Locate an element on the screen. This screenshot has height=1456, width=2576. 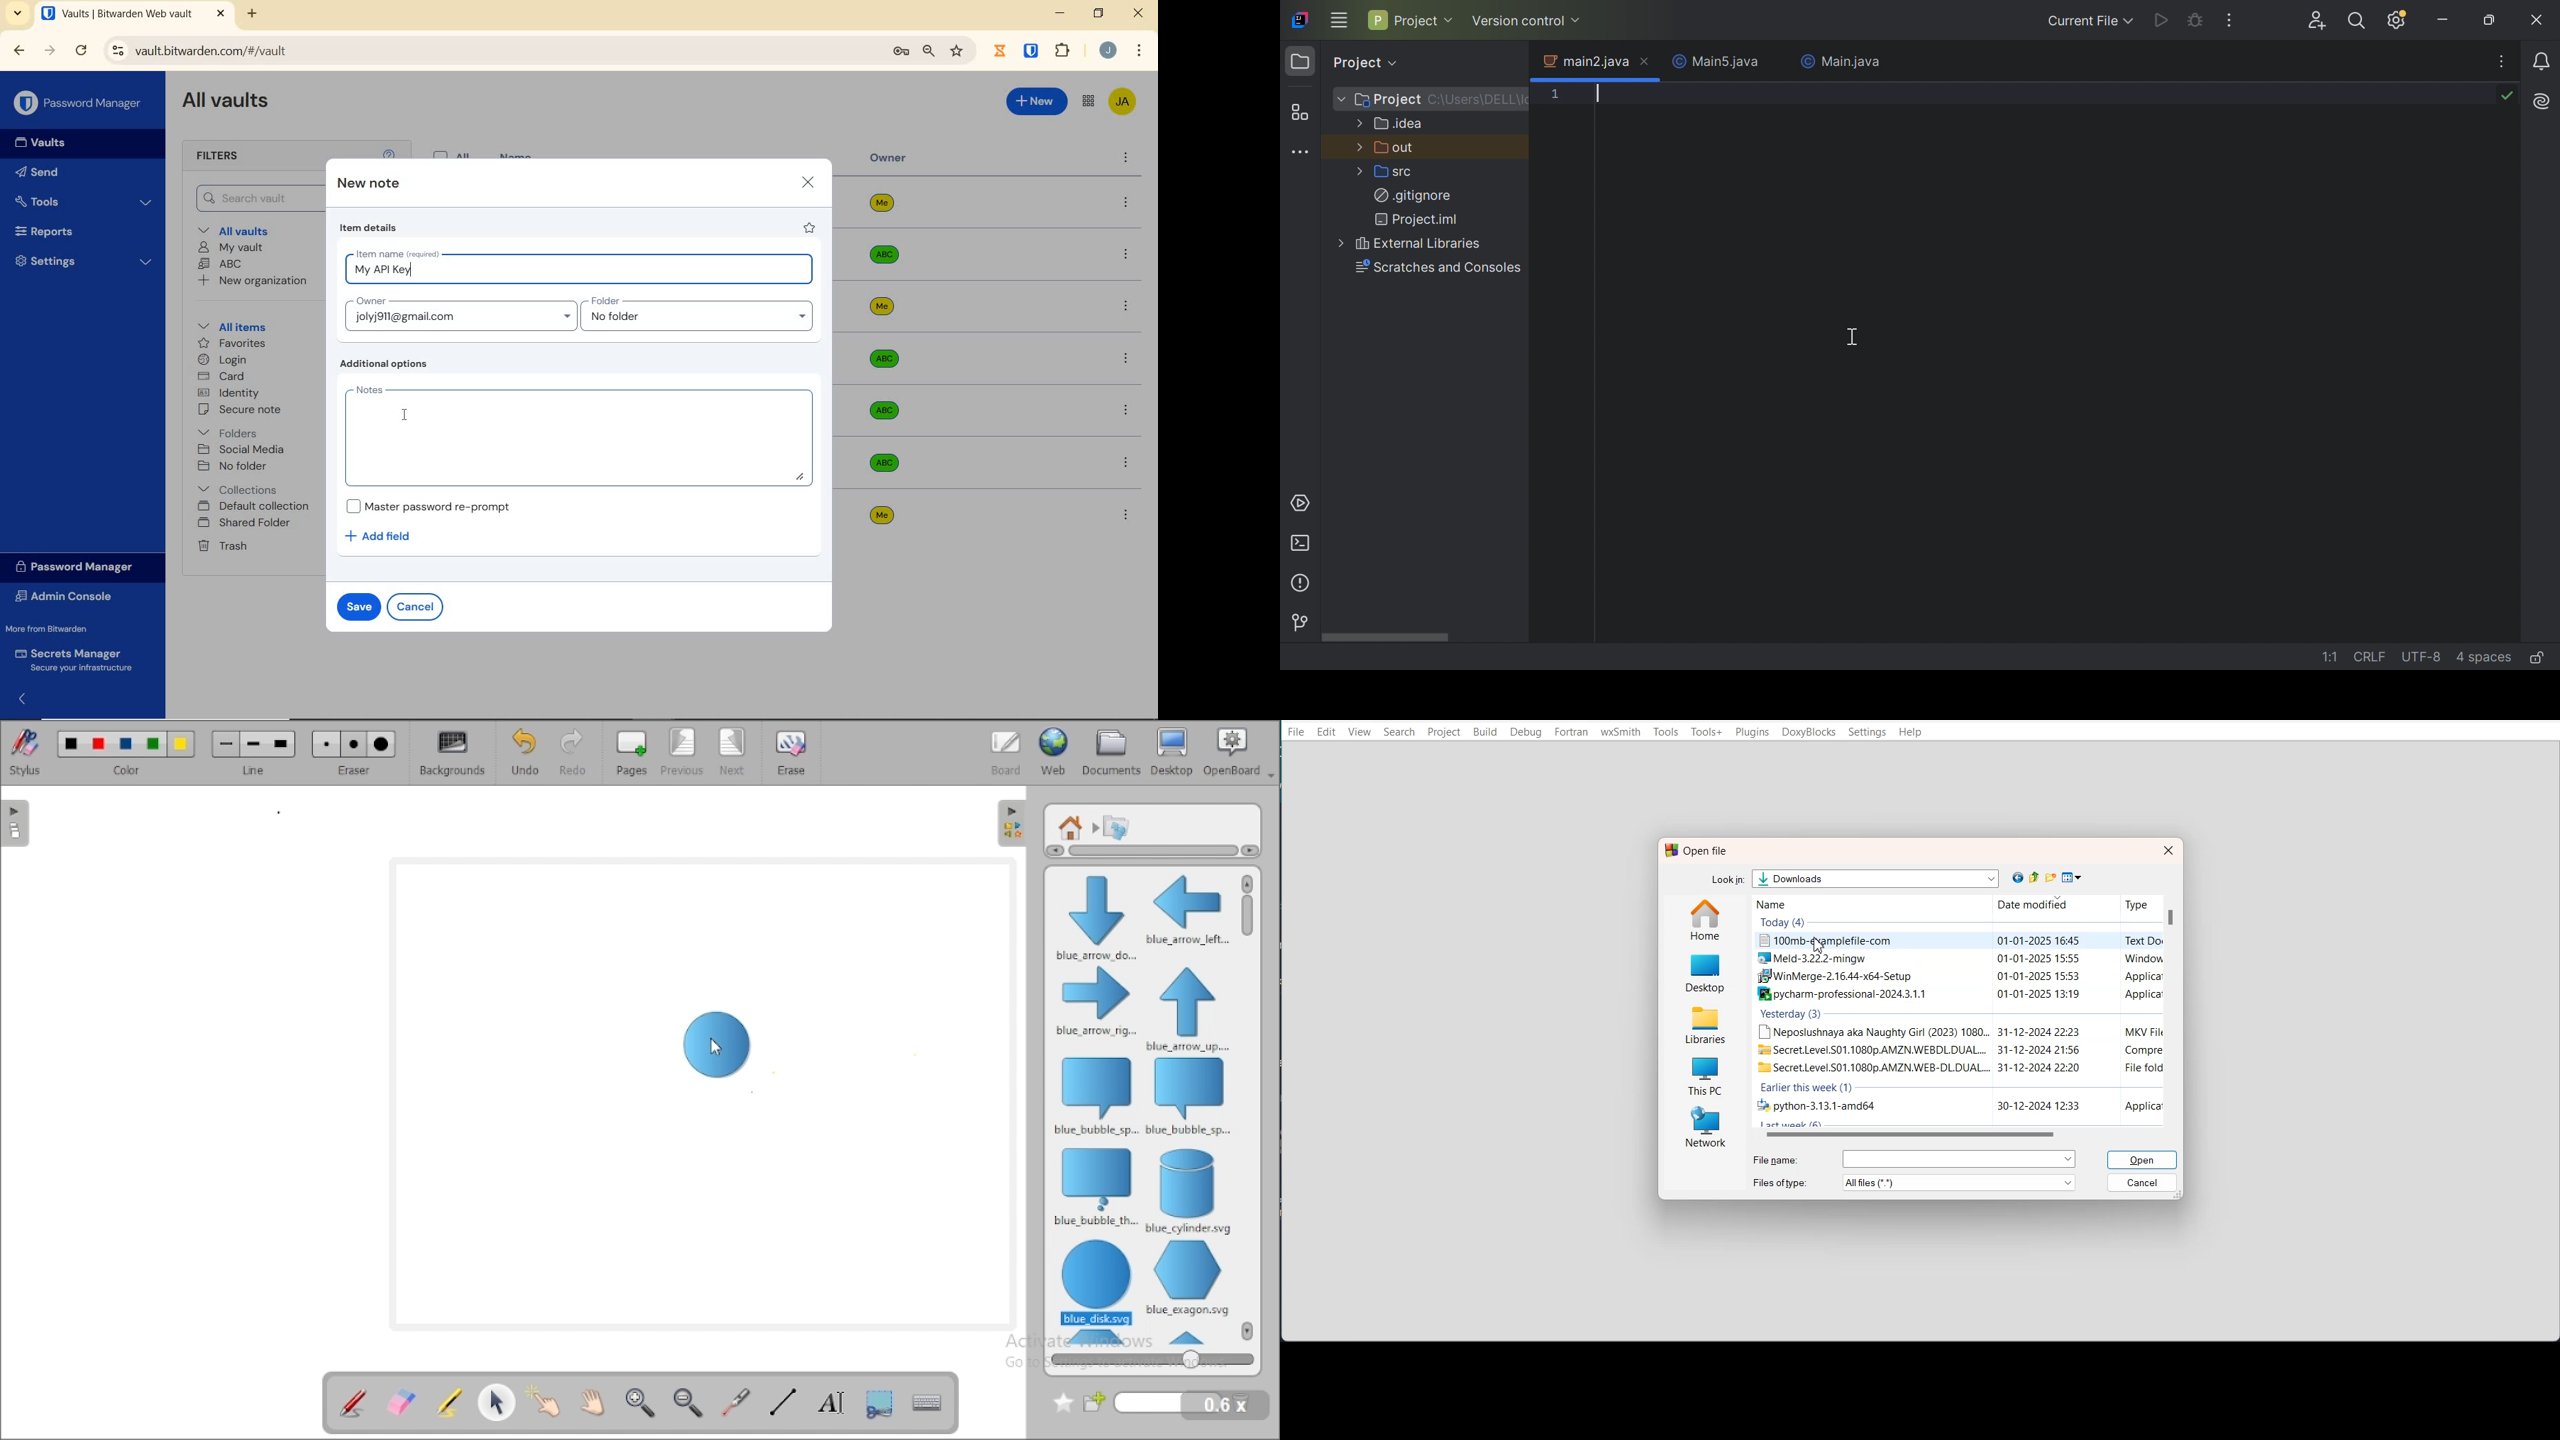
Libraries is located at coordinates (1706, 1023).